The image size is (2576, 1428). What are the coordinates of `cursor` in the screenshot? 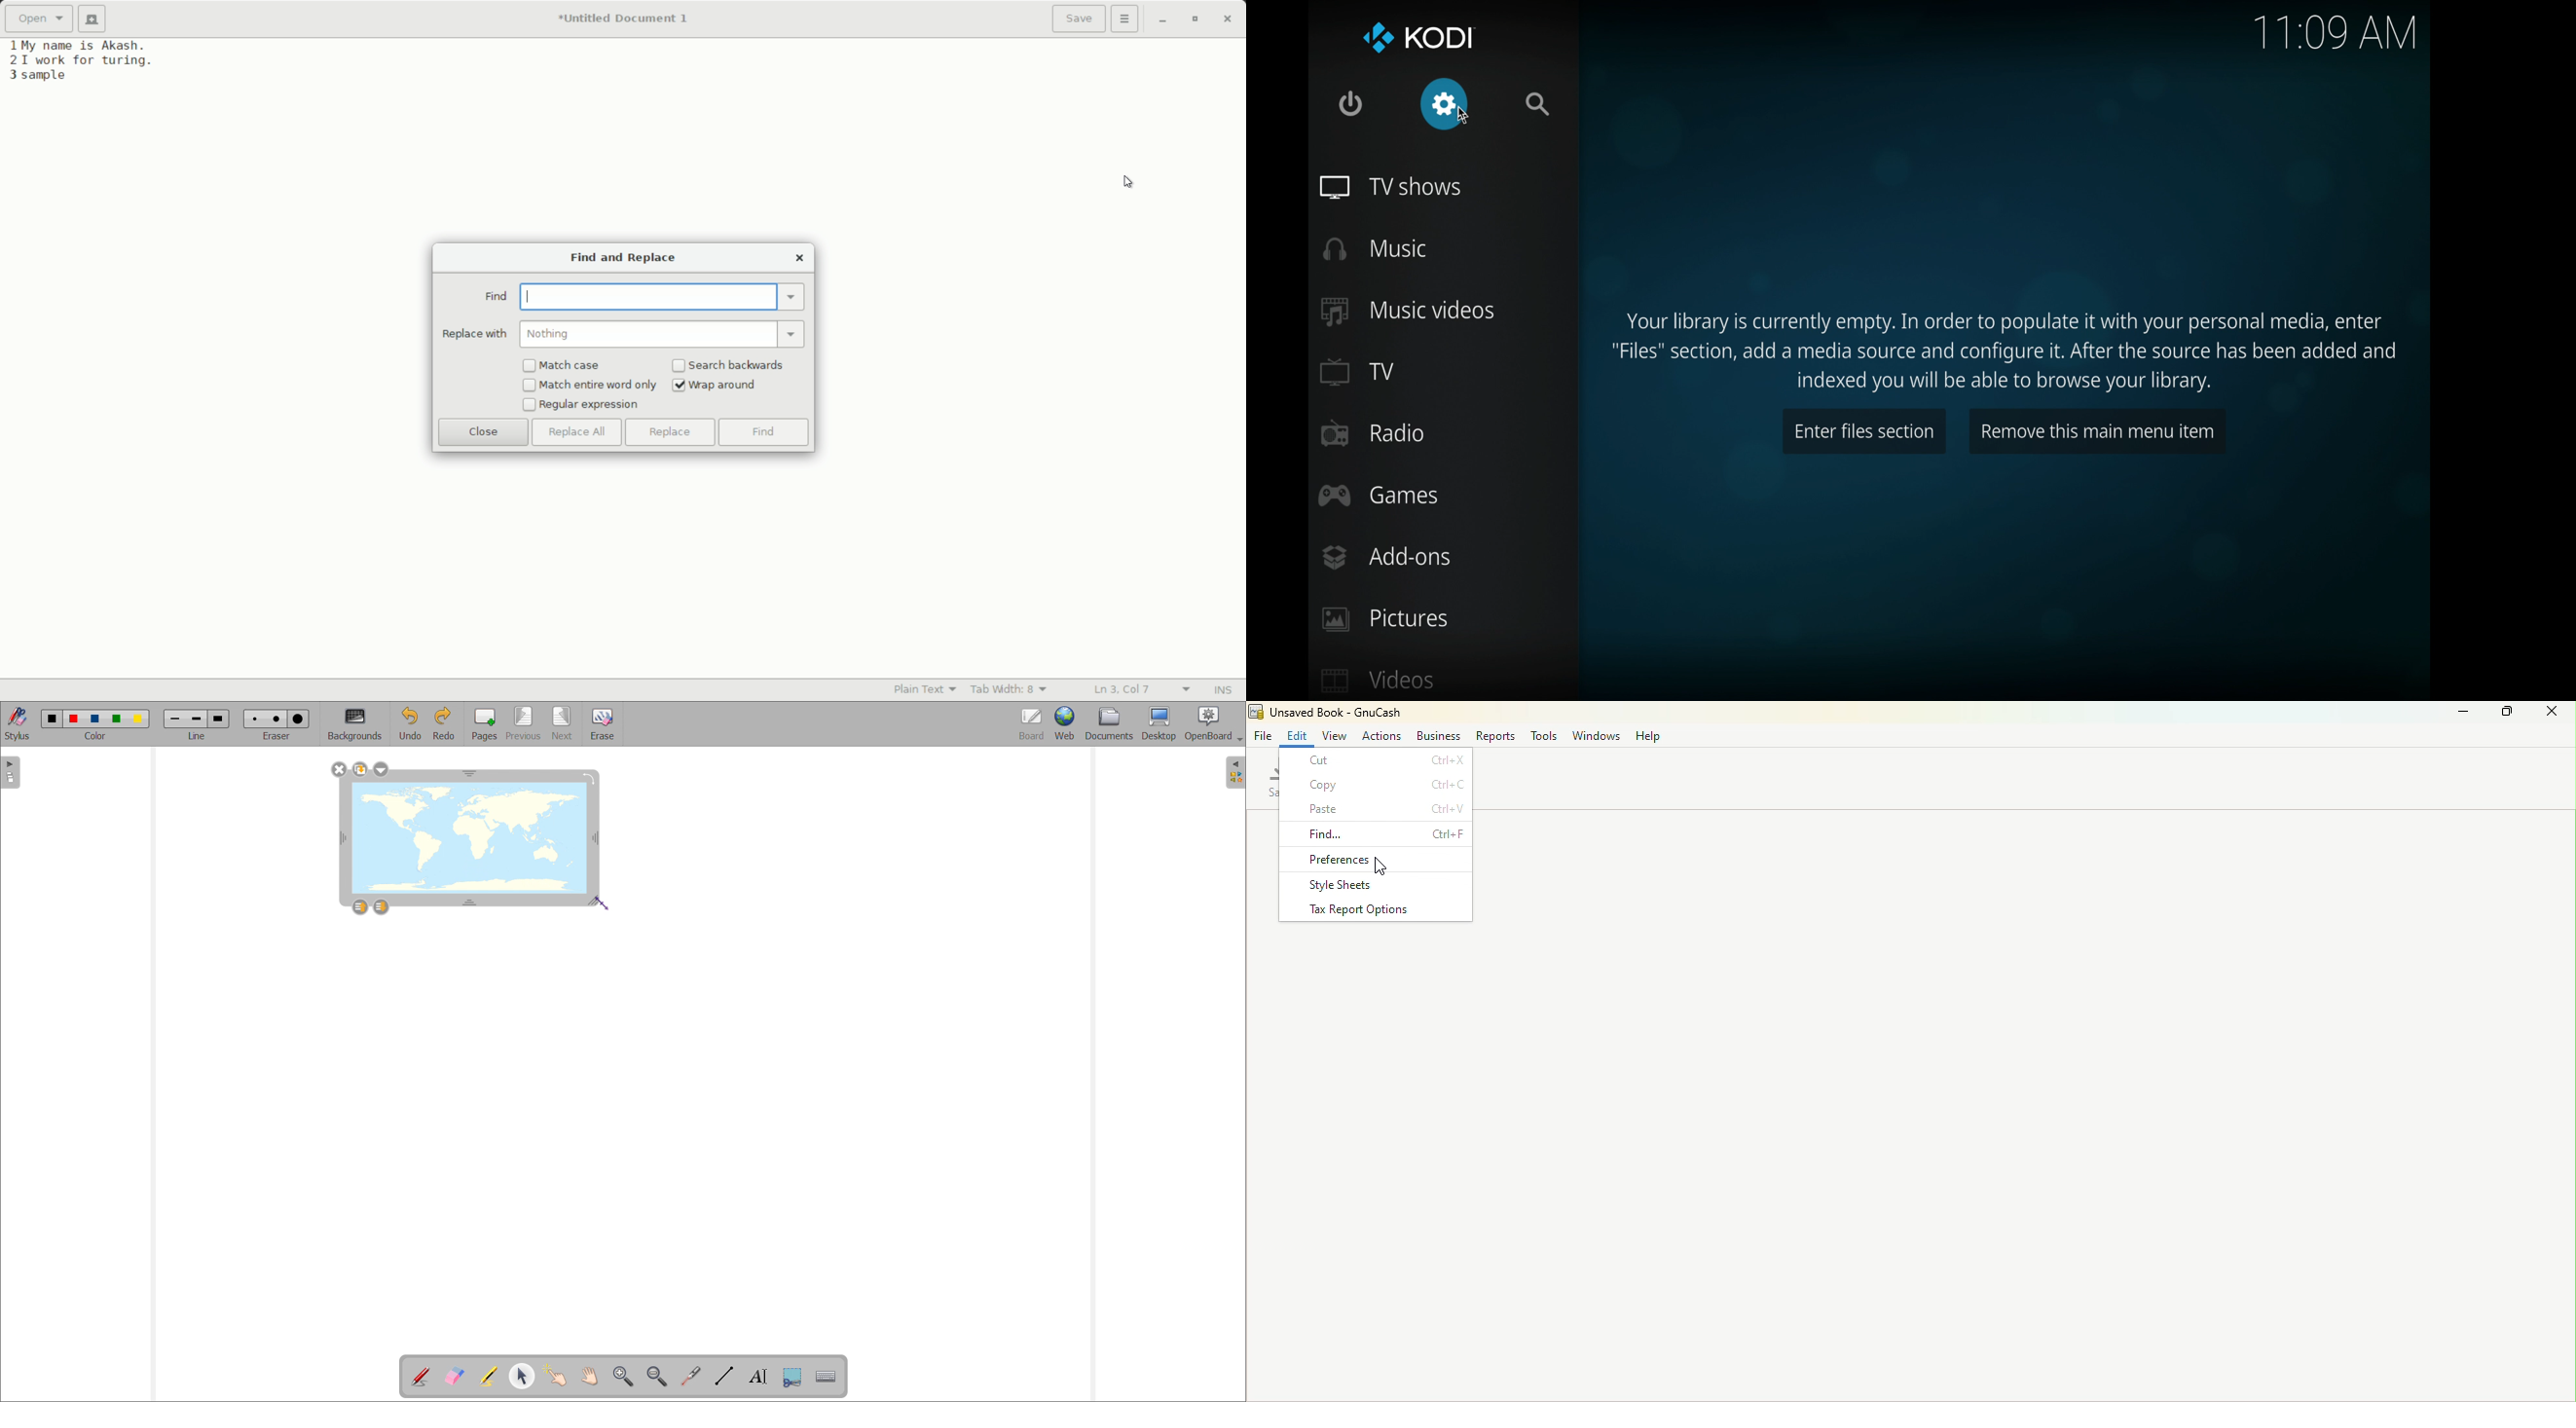 It's located at (602, 904).